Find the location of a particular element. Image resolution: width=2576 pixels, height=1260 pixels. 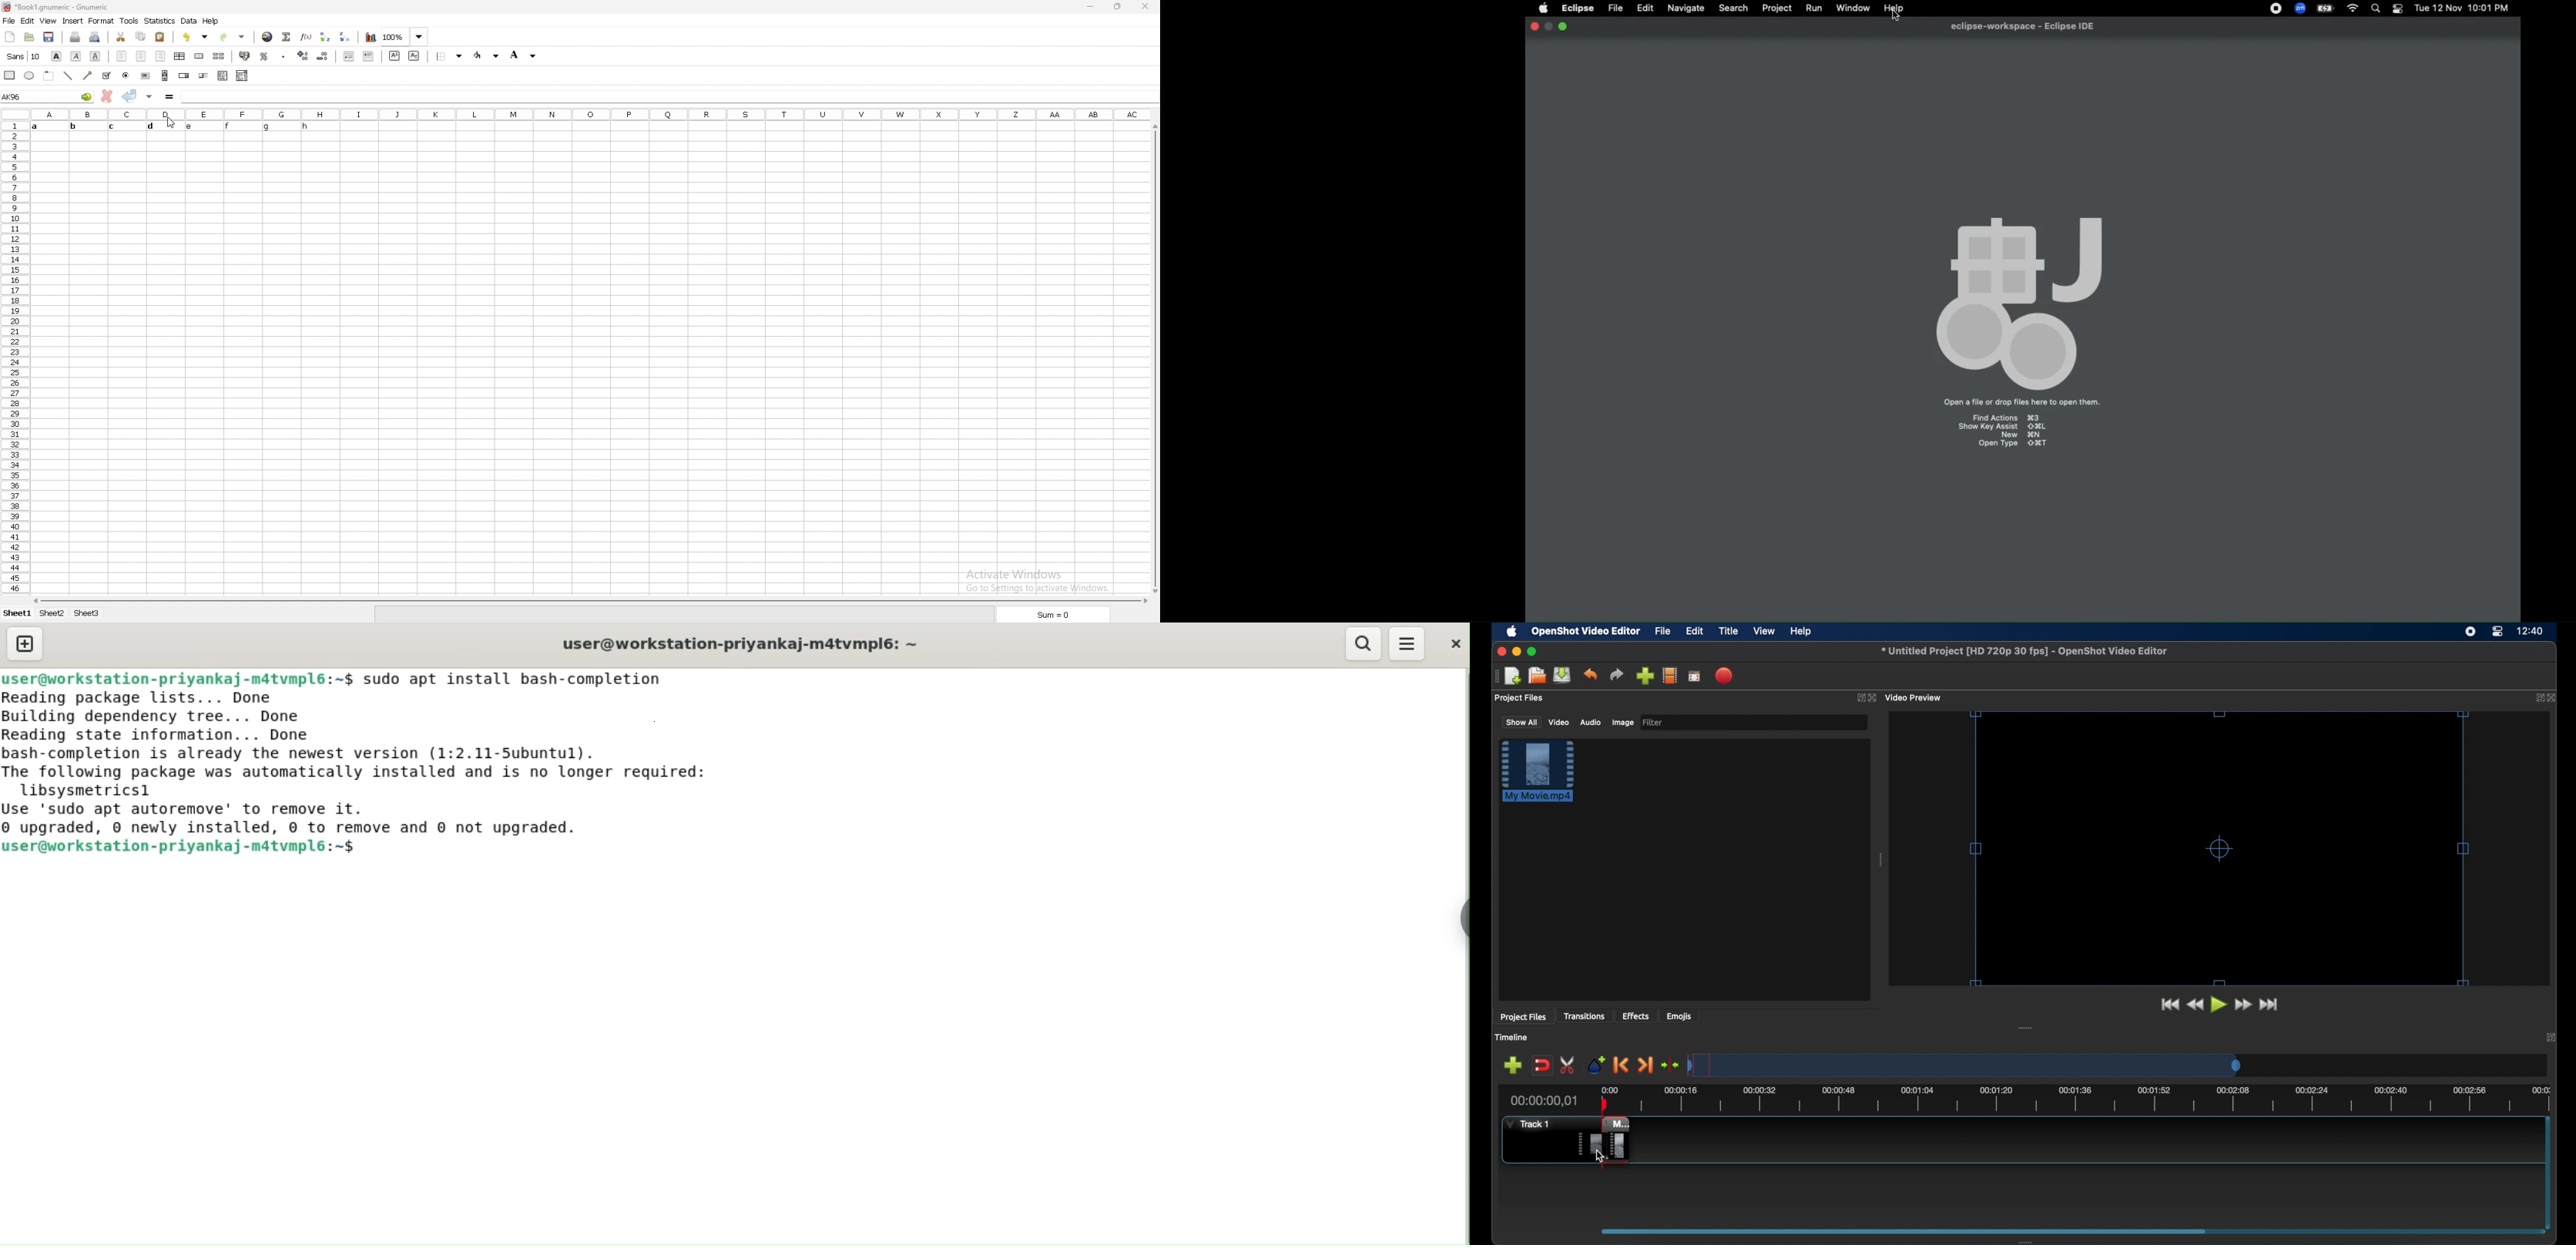

resize  handles is located at coordinates (2228, 847).